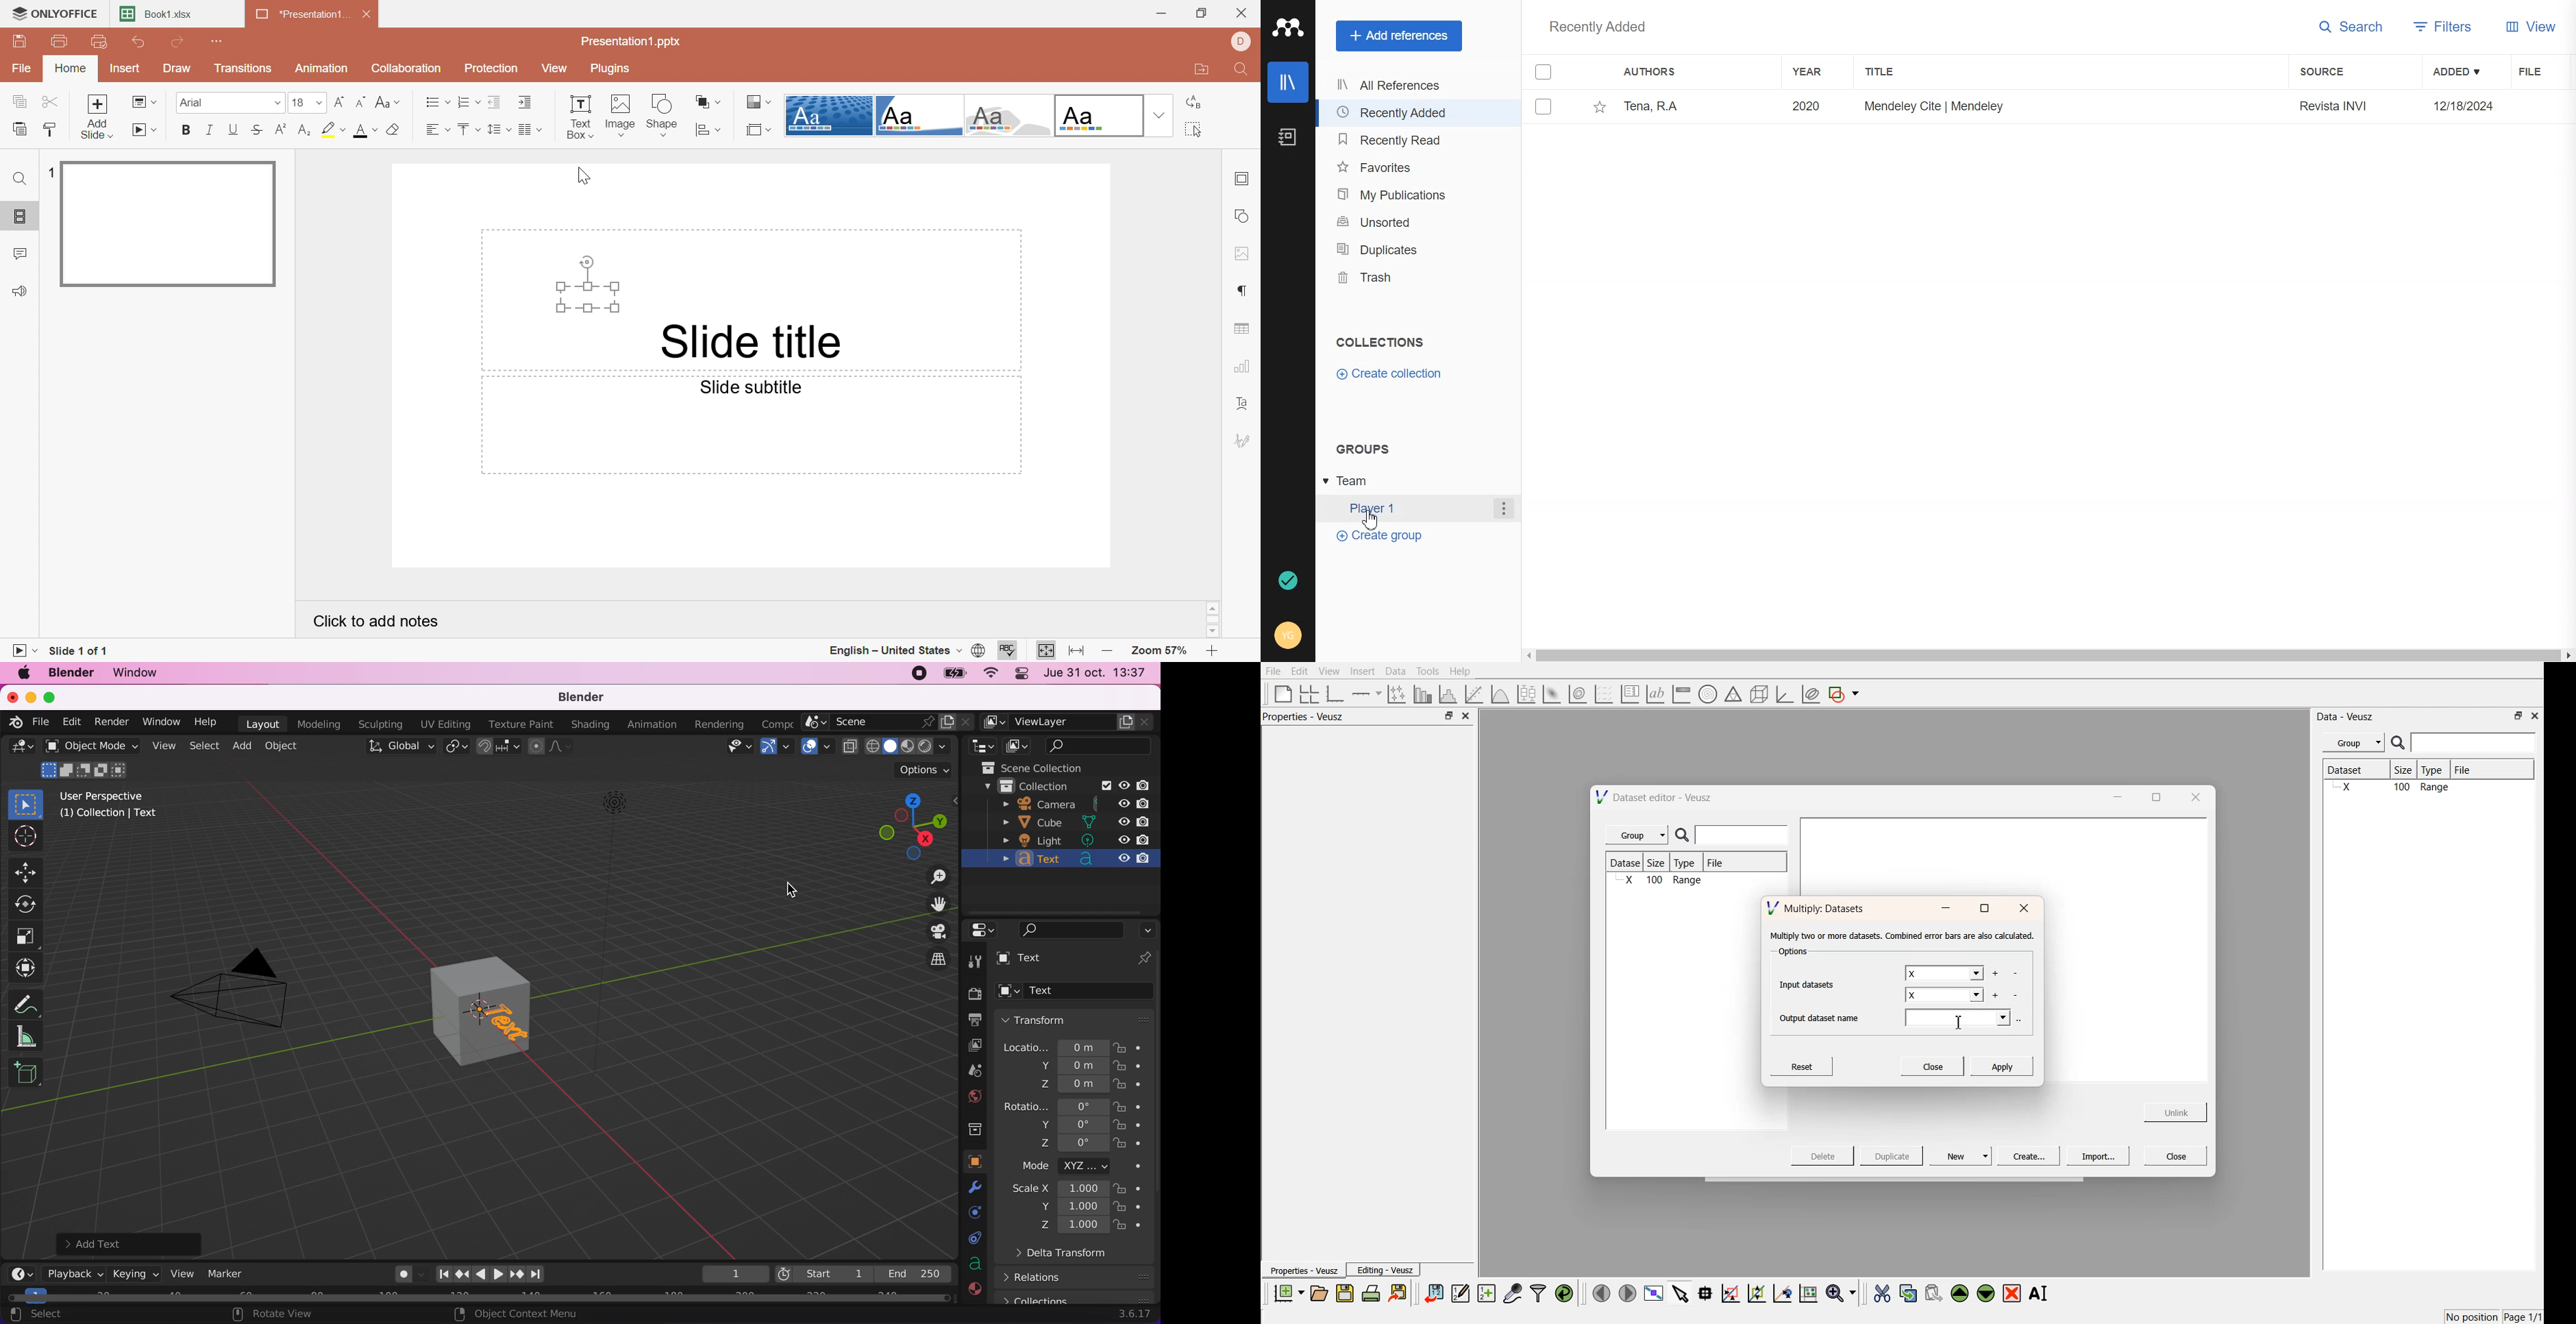 The image size is (2576, 1344). Describe the element at coordinates (1841, 1294) in the screenshot. I see `zoom funtions` at that location.